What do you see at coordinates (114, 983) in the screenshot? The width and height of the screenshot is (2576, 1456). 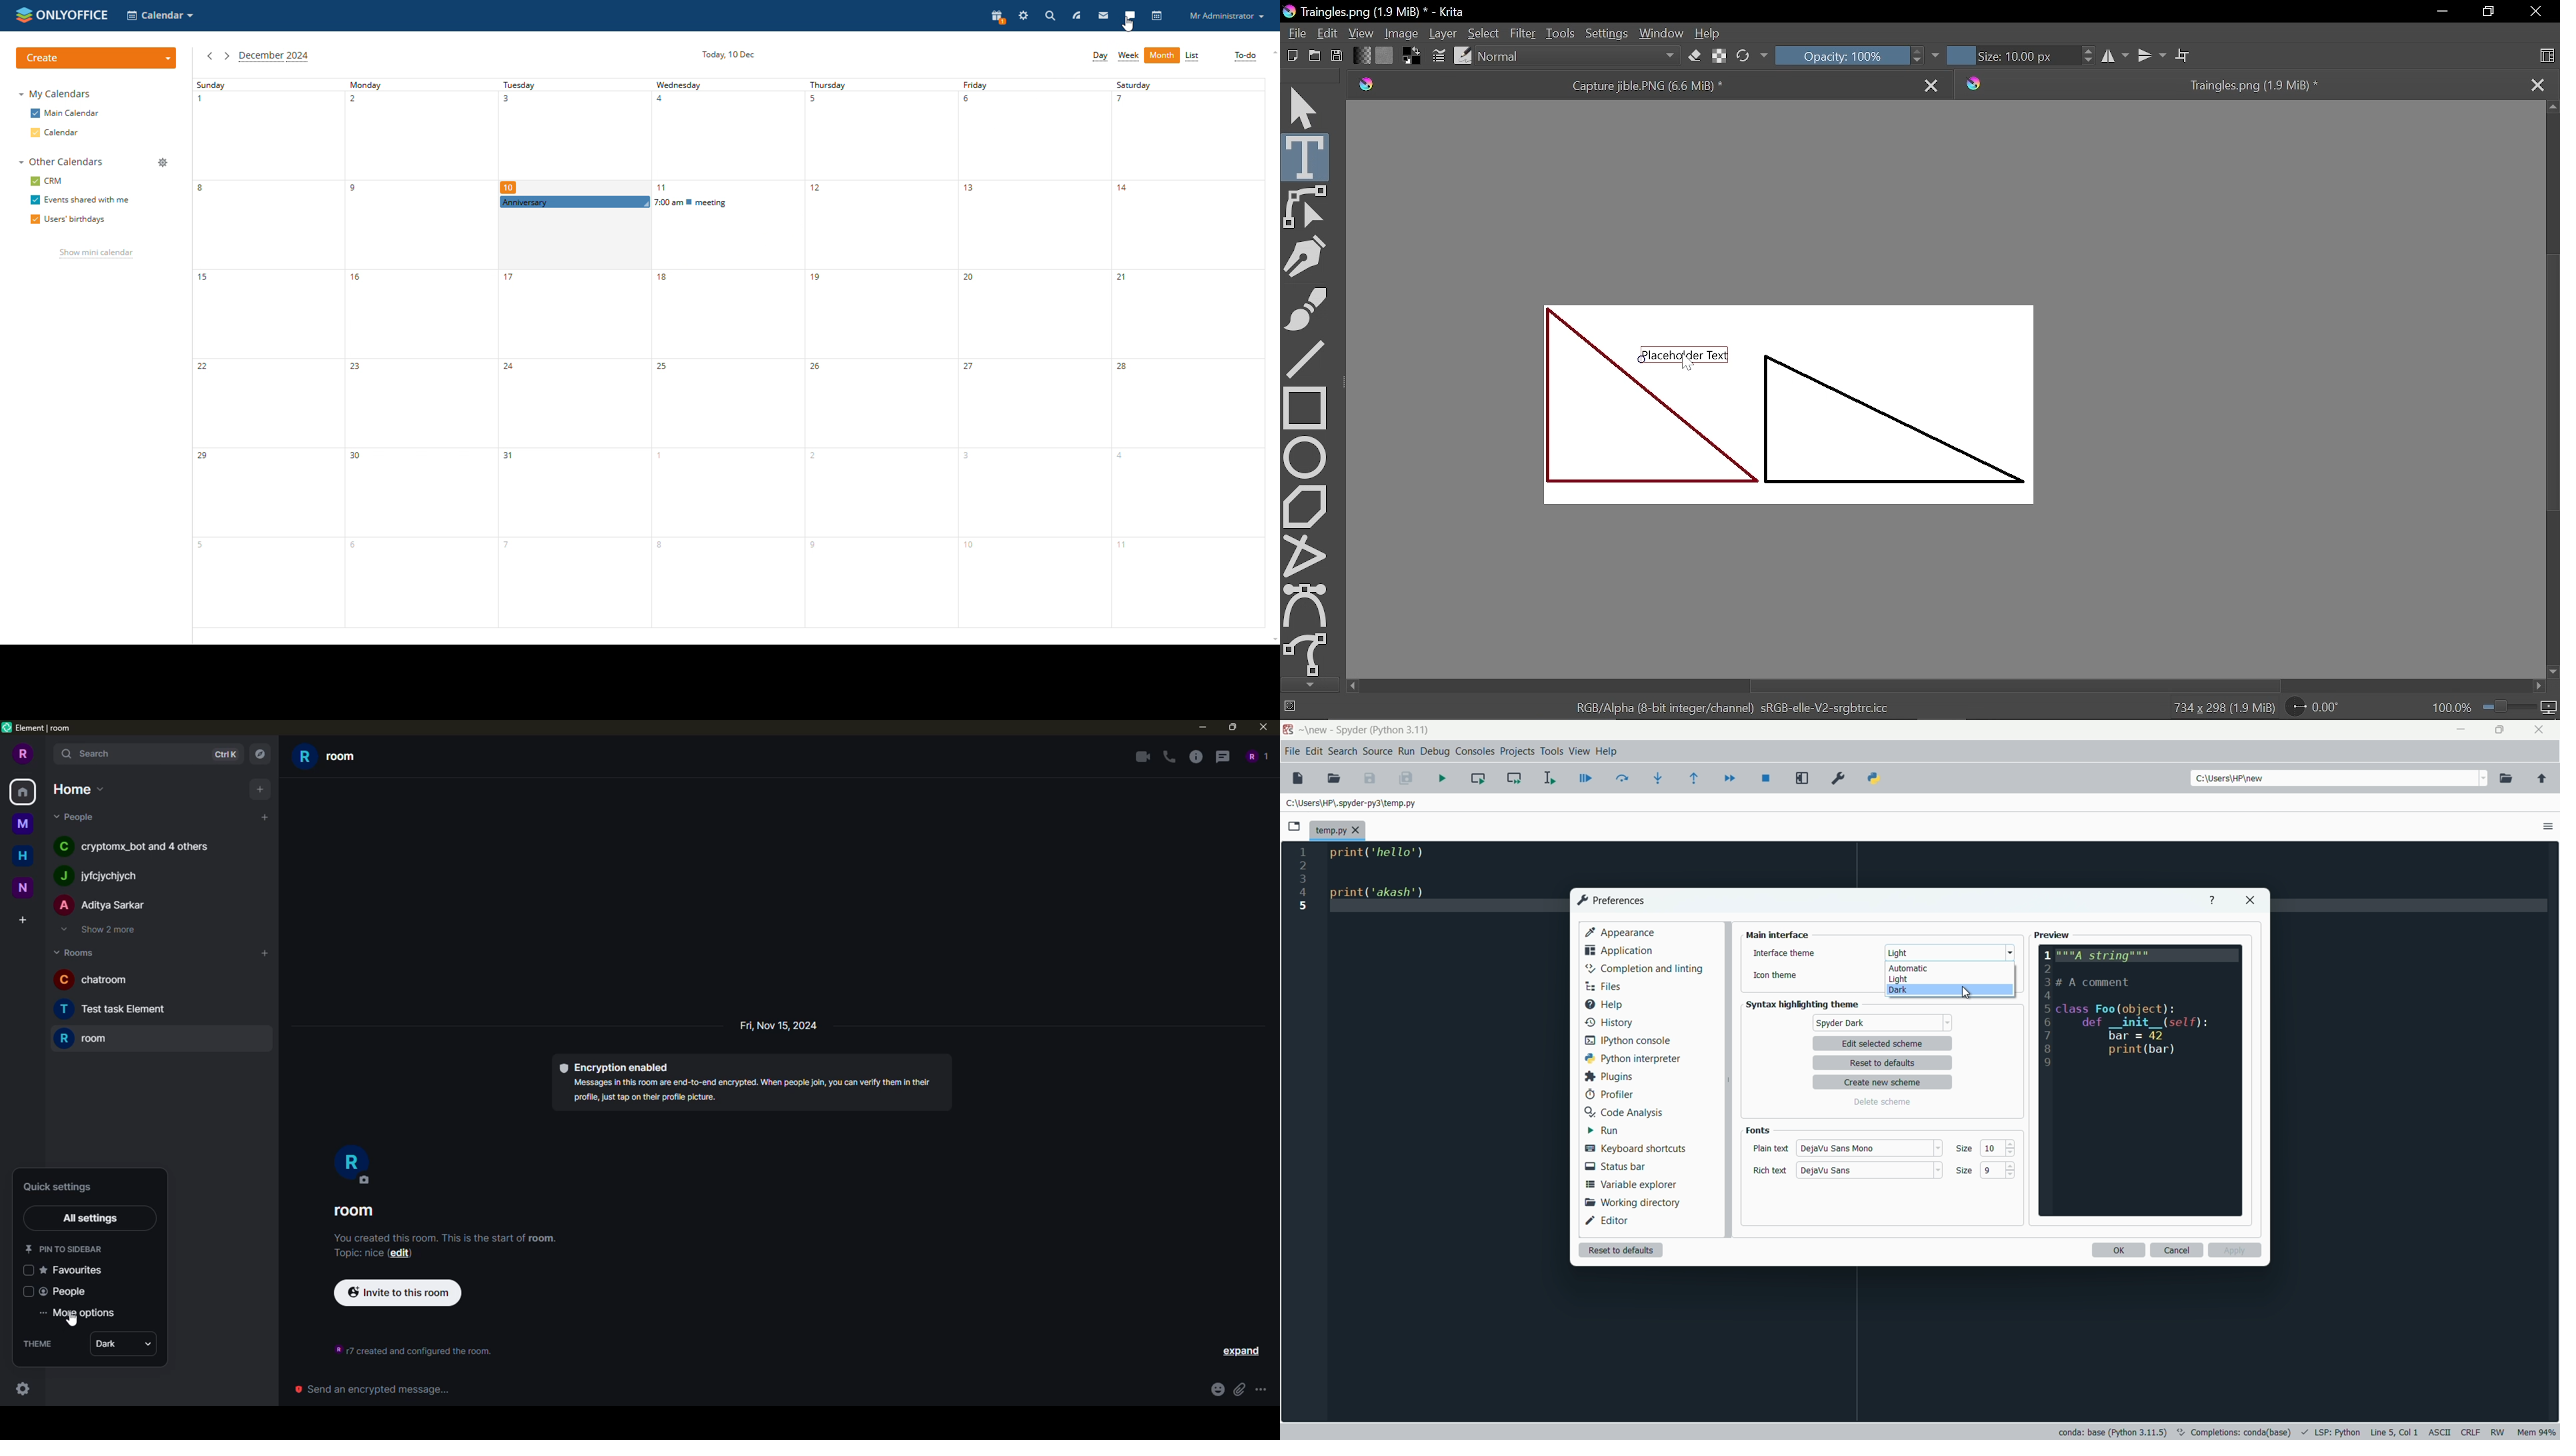 I see `C chatroom` at bounding box center [114, 983].